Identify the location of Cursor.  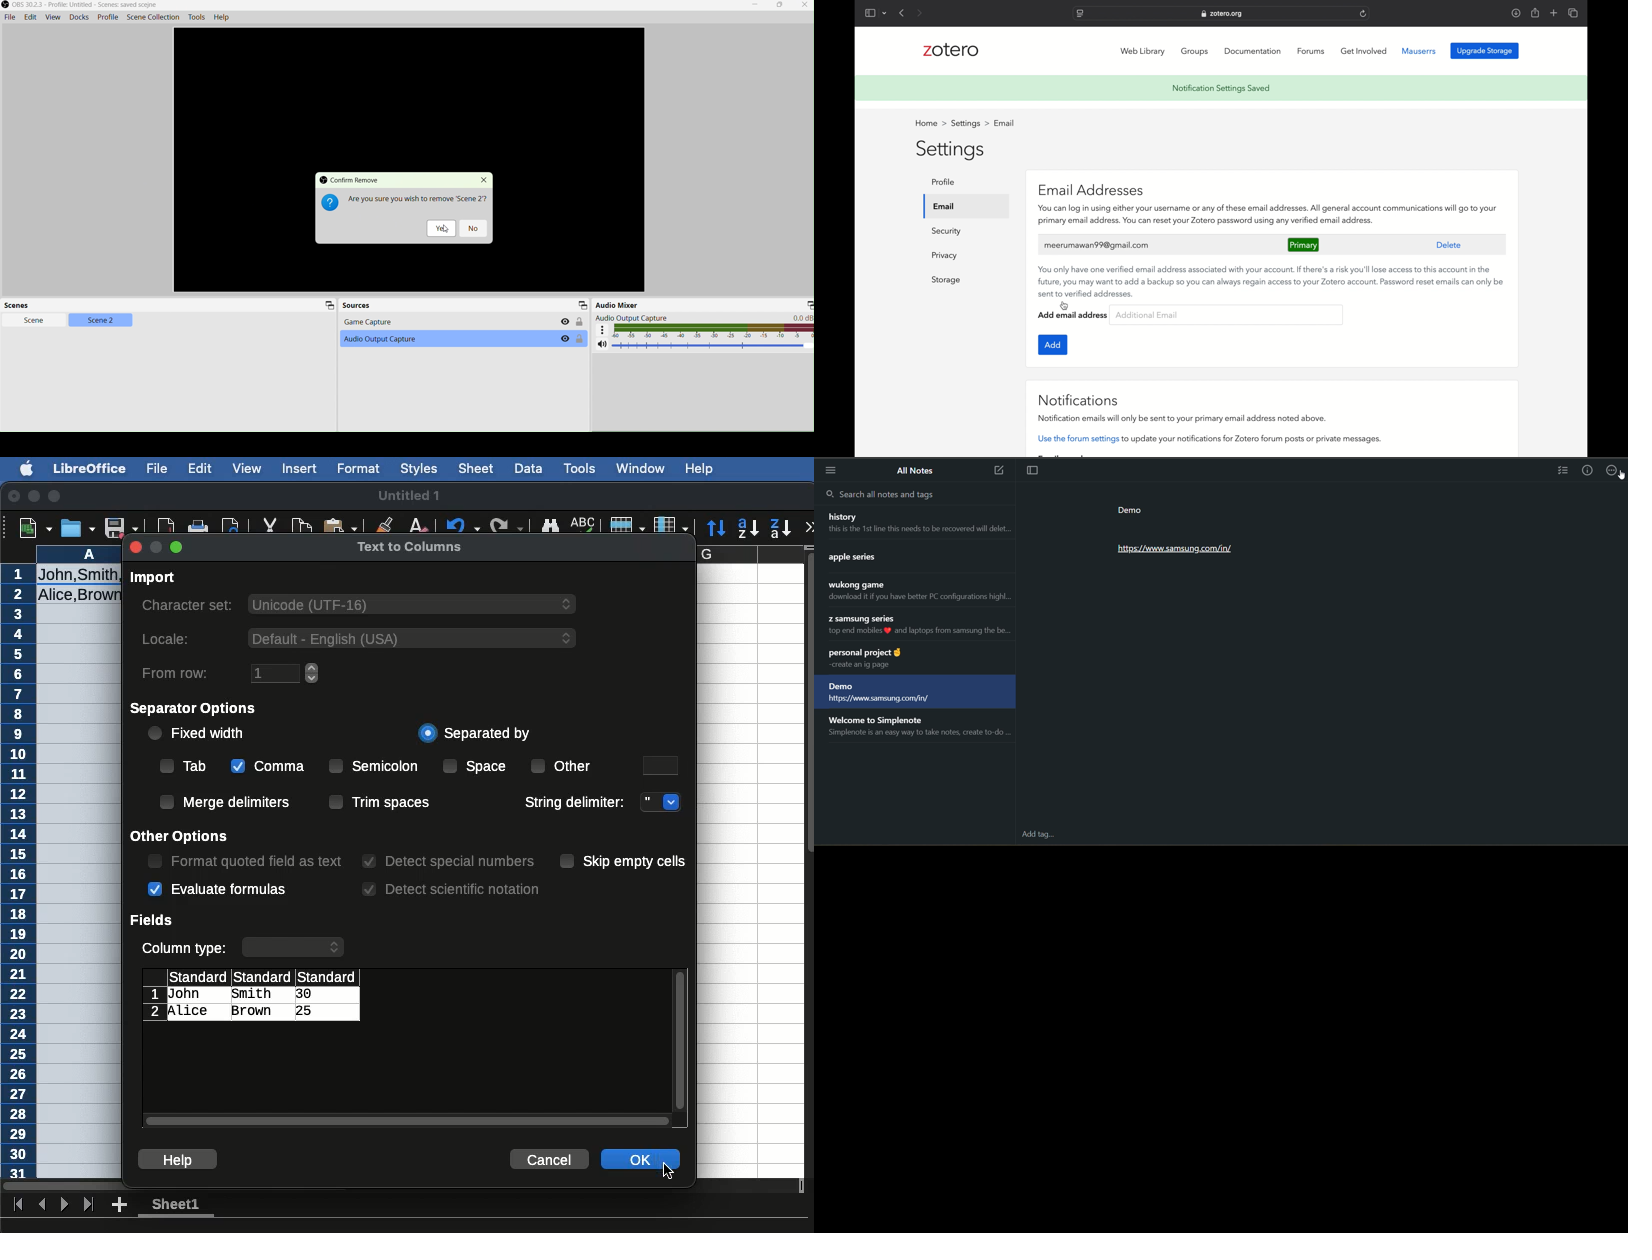
(447, 229).